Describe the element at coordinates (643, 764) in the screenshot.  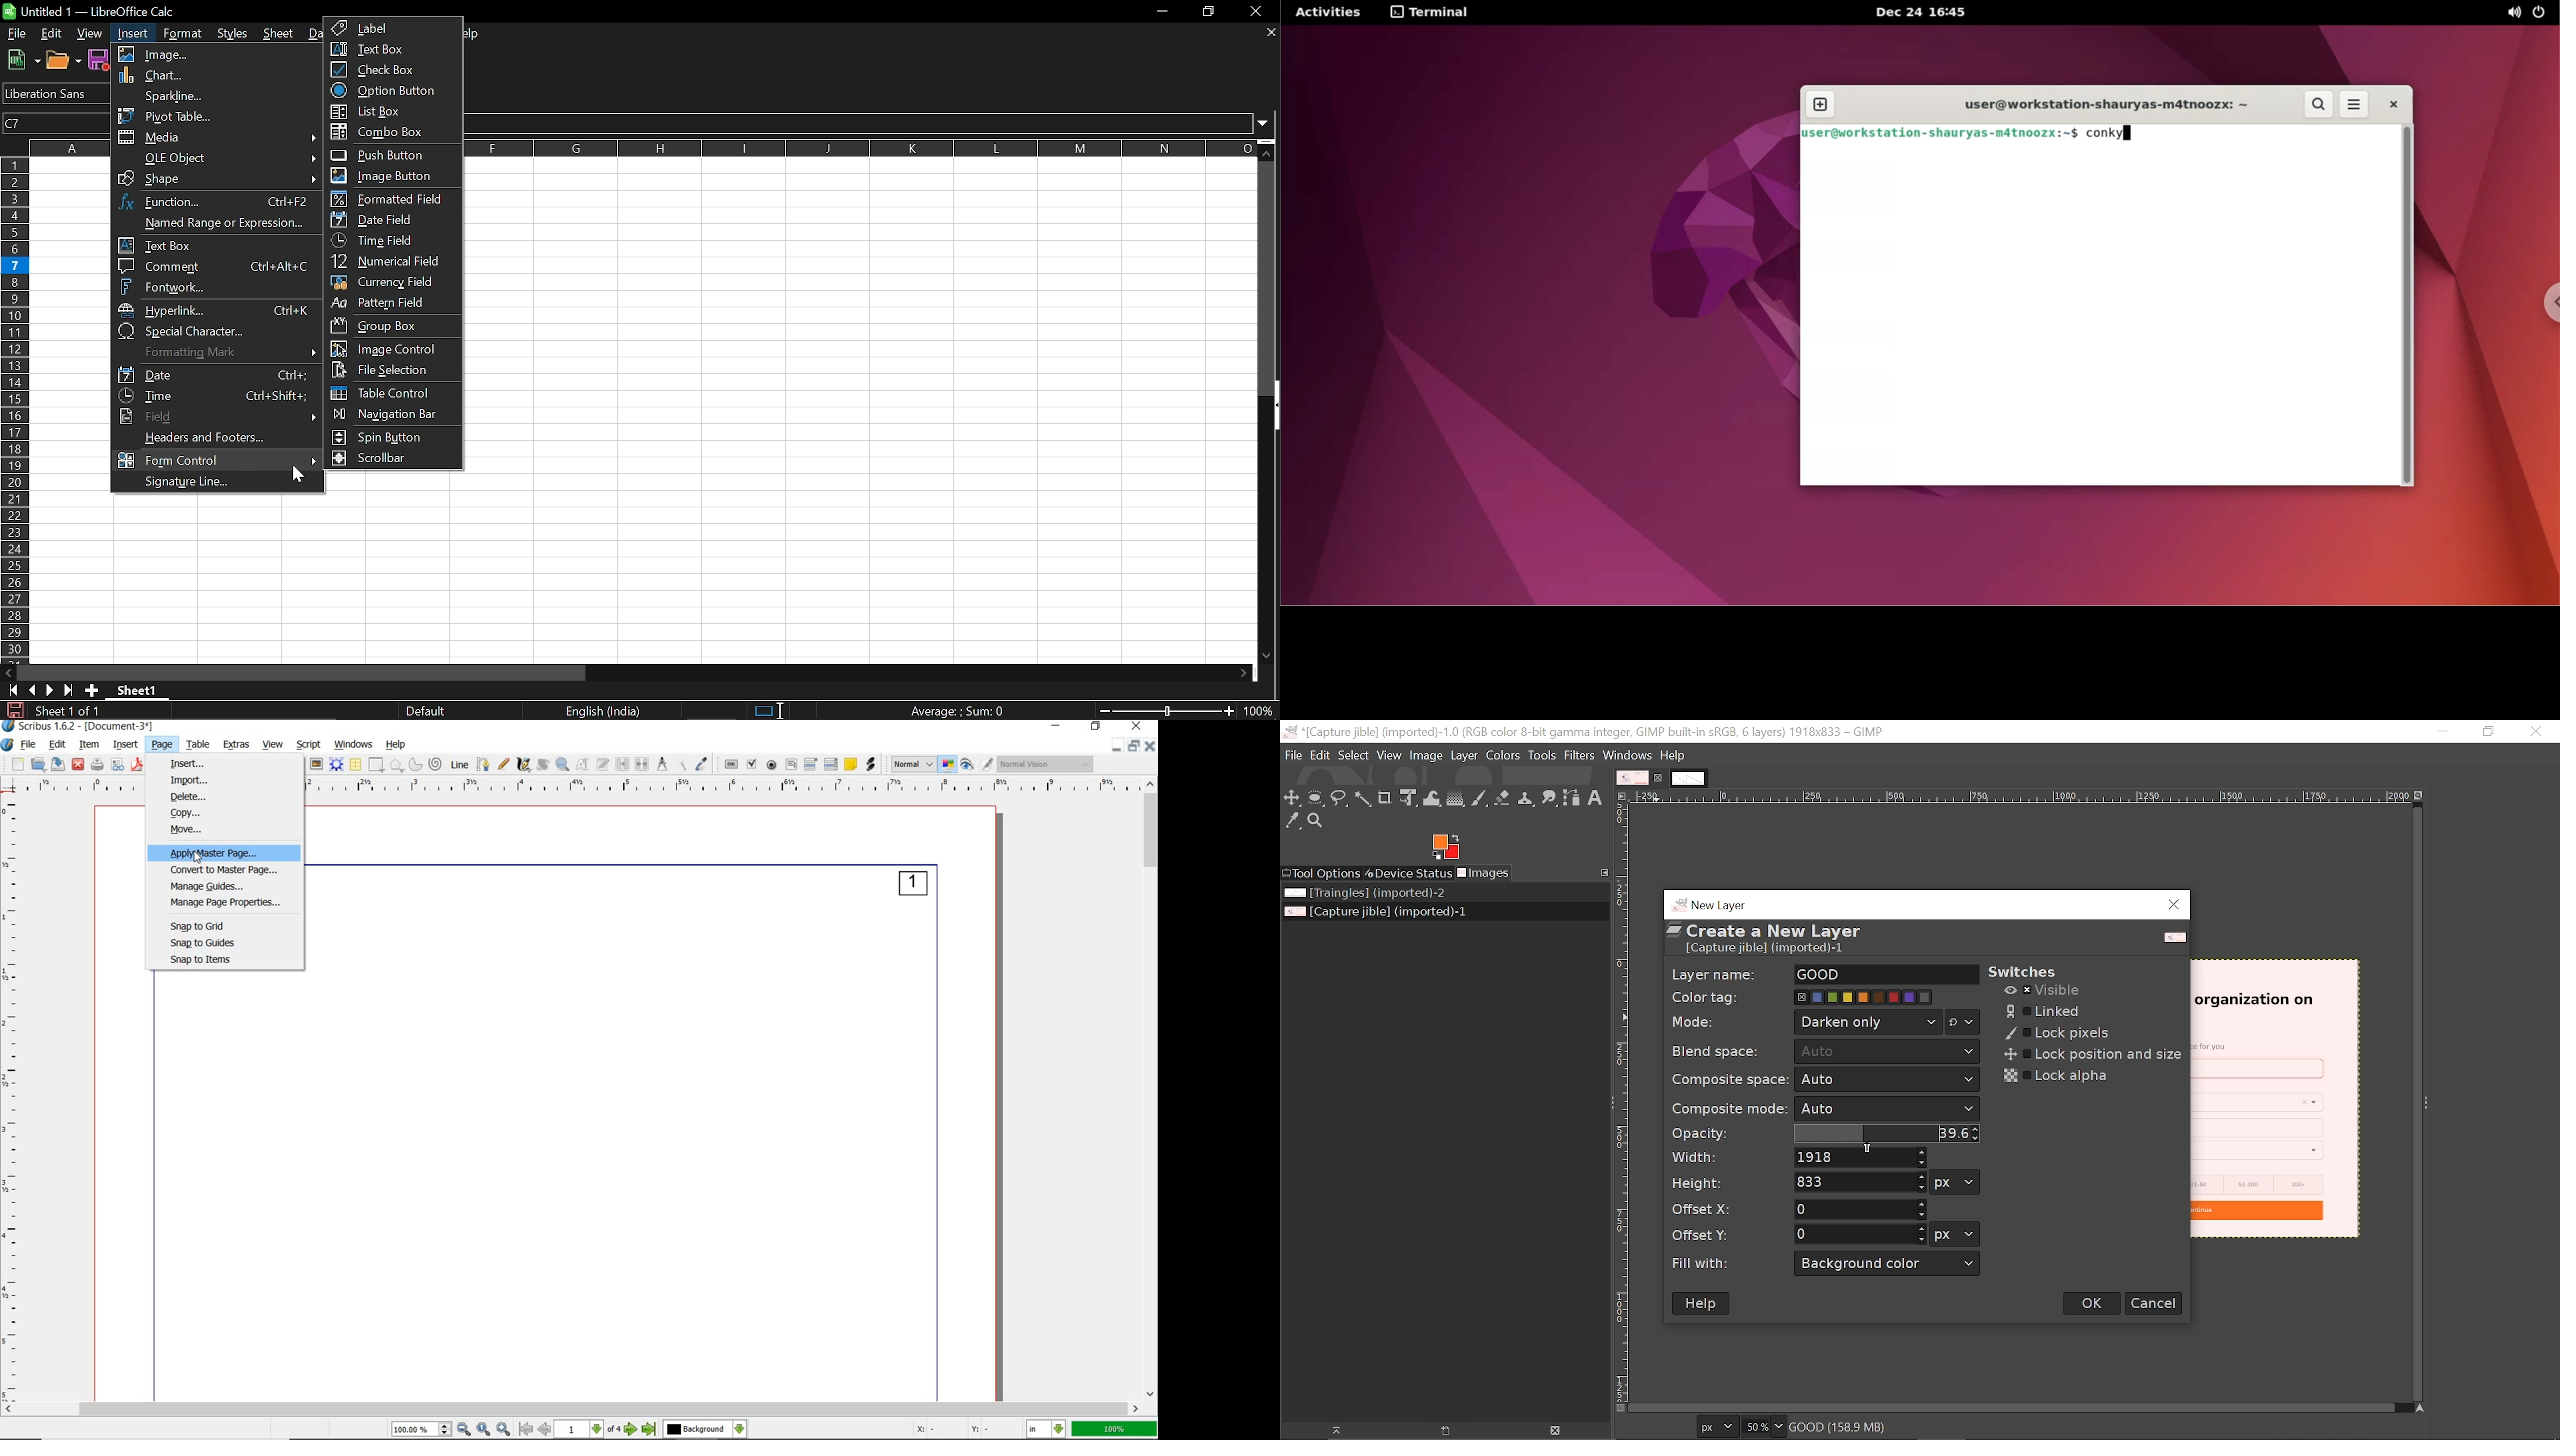
I see `unlink text frames` at that location.